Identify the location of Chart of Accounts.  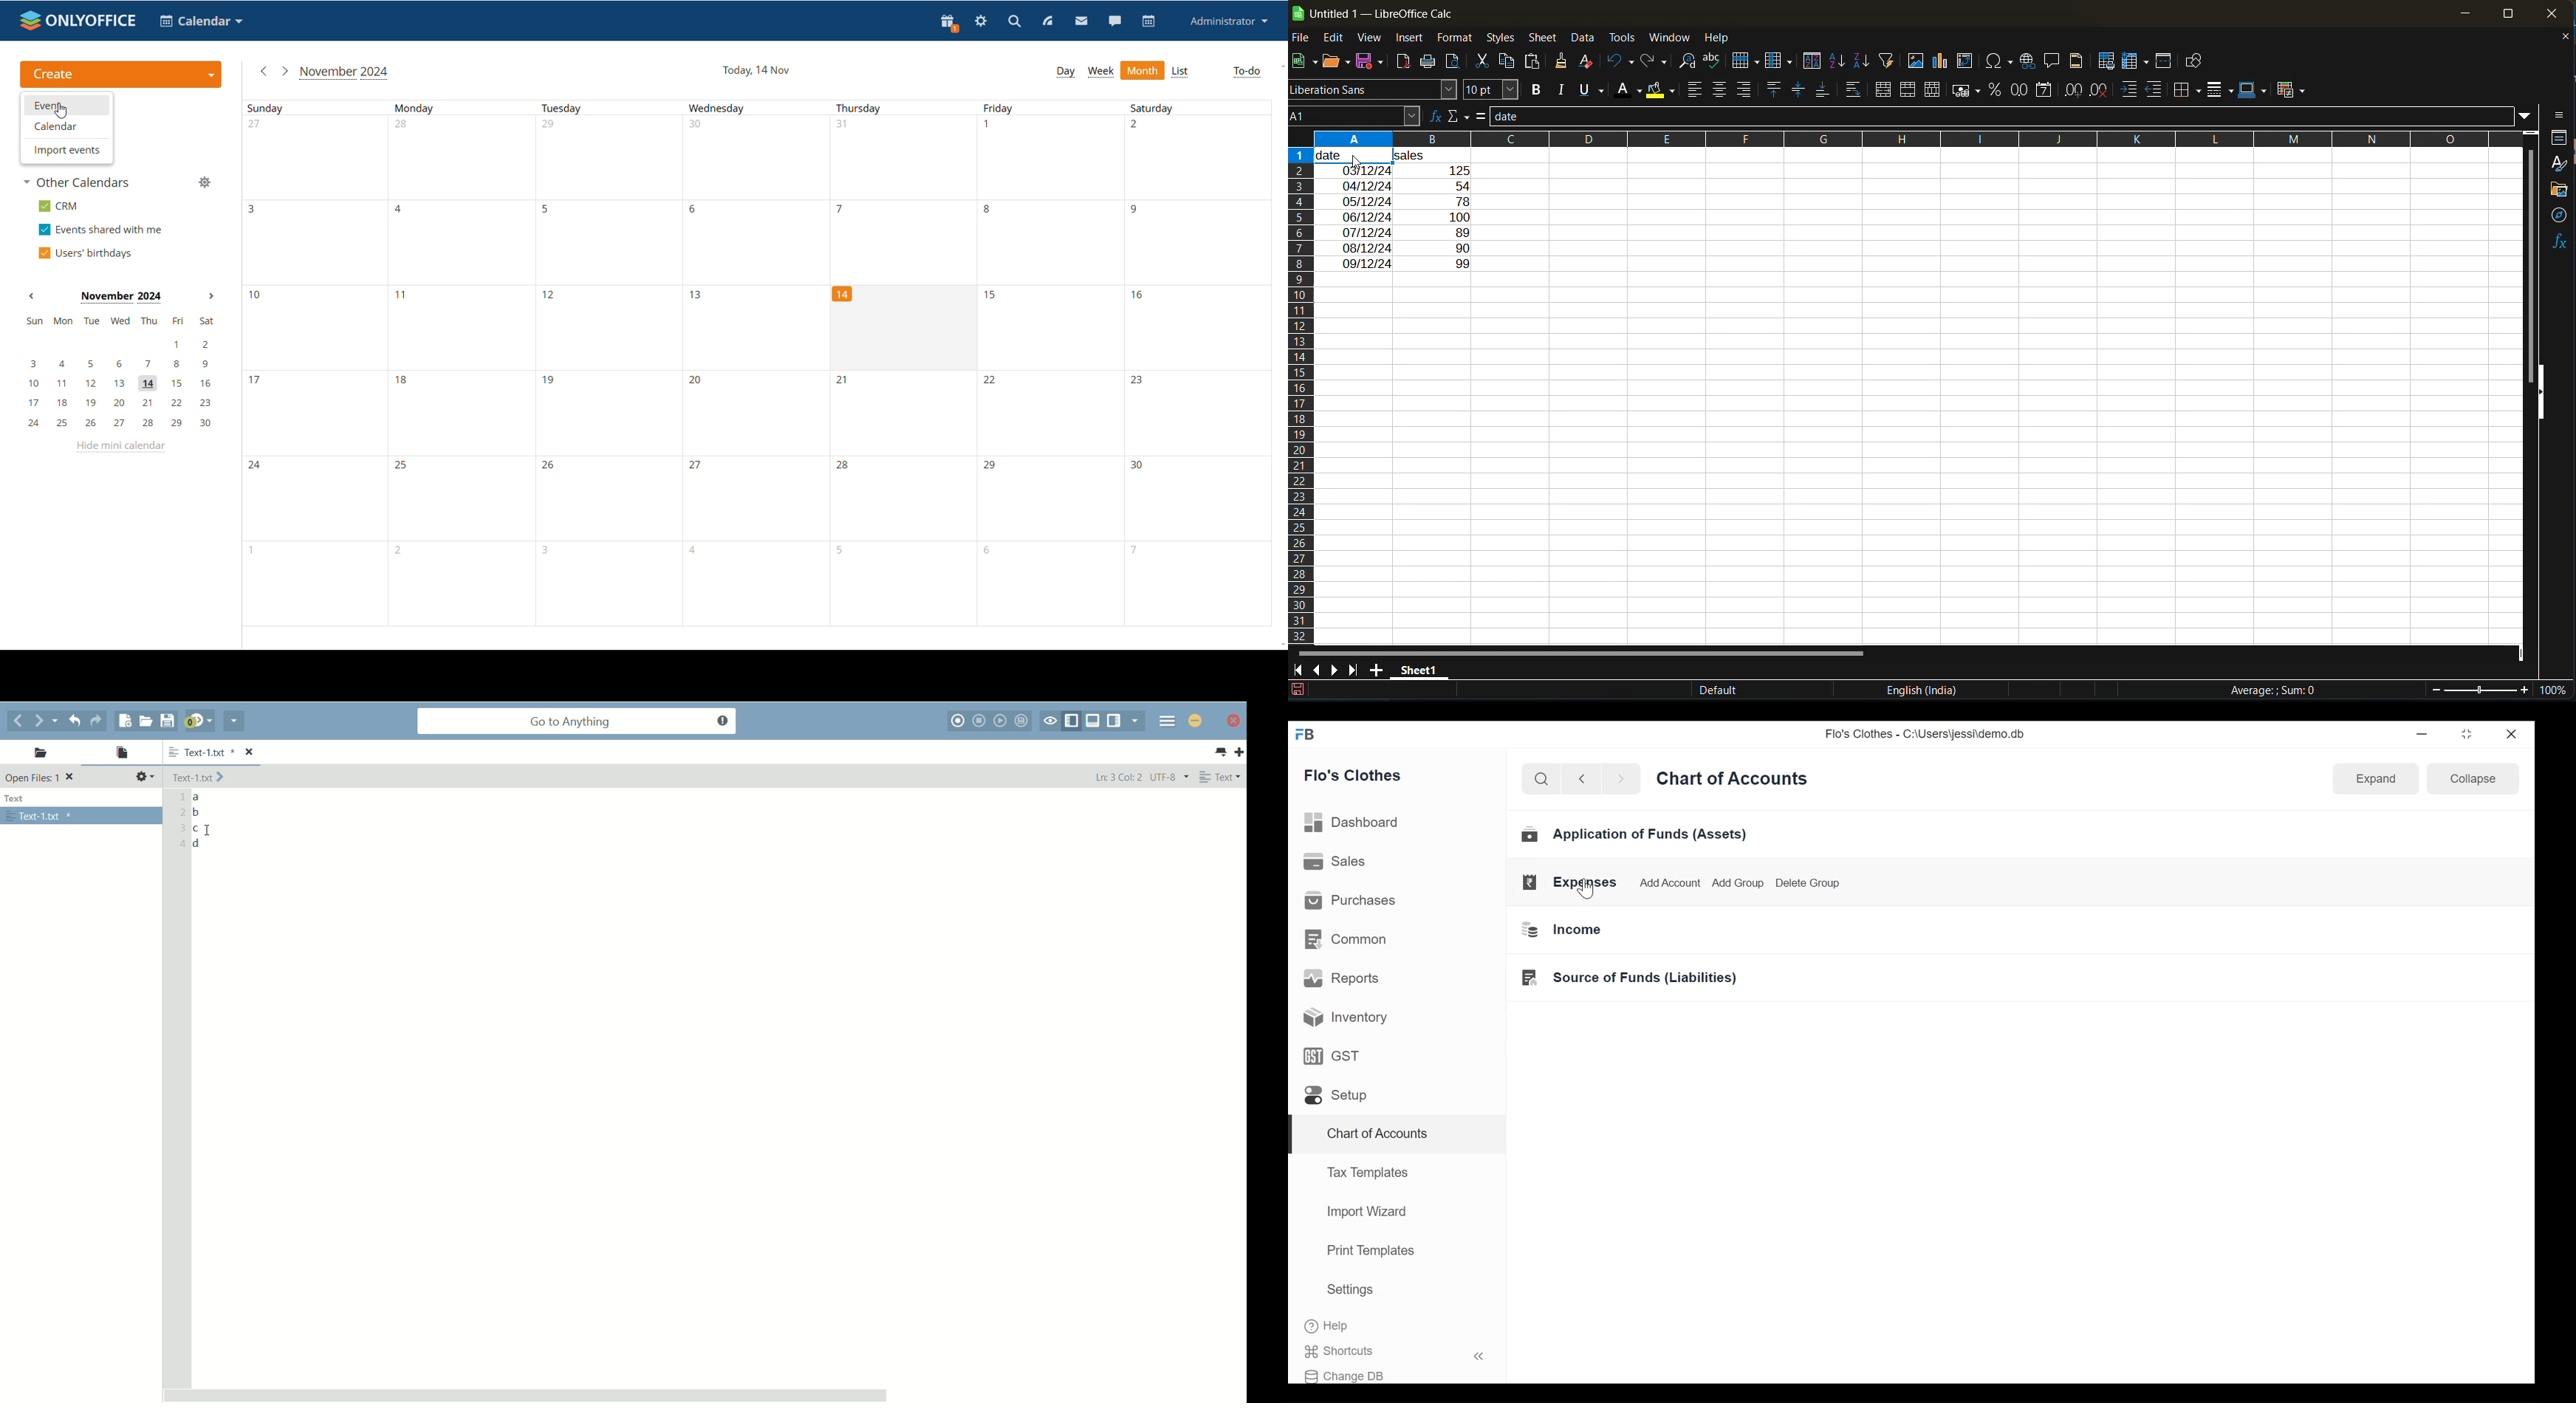
(1374, 1135).